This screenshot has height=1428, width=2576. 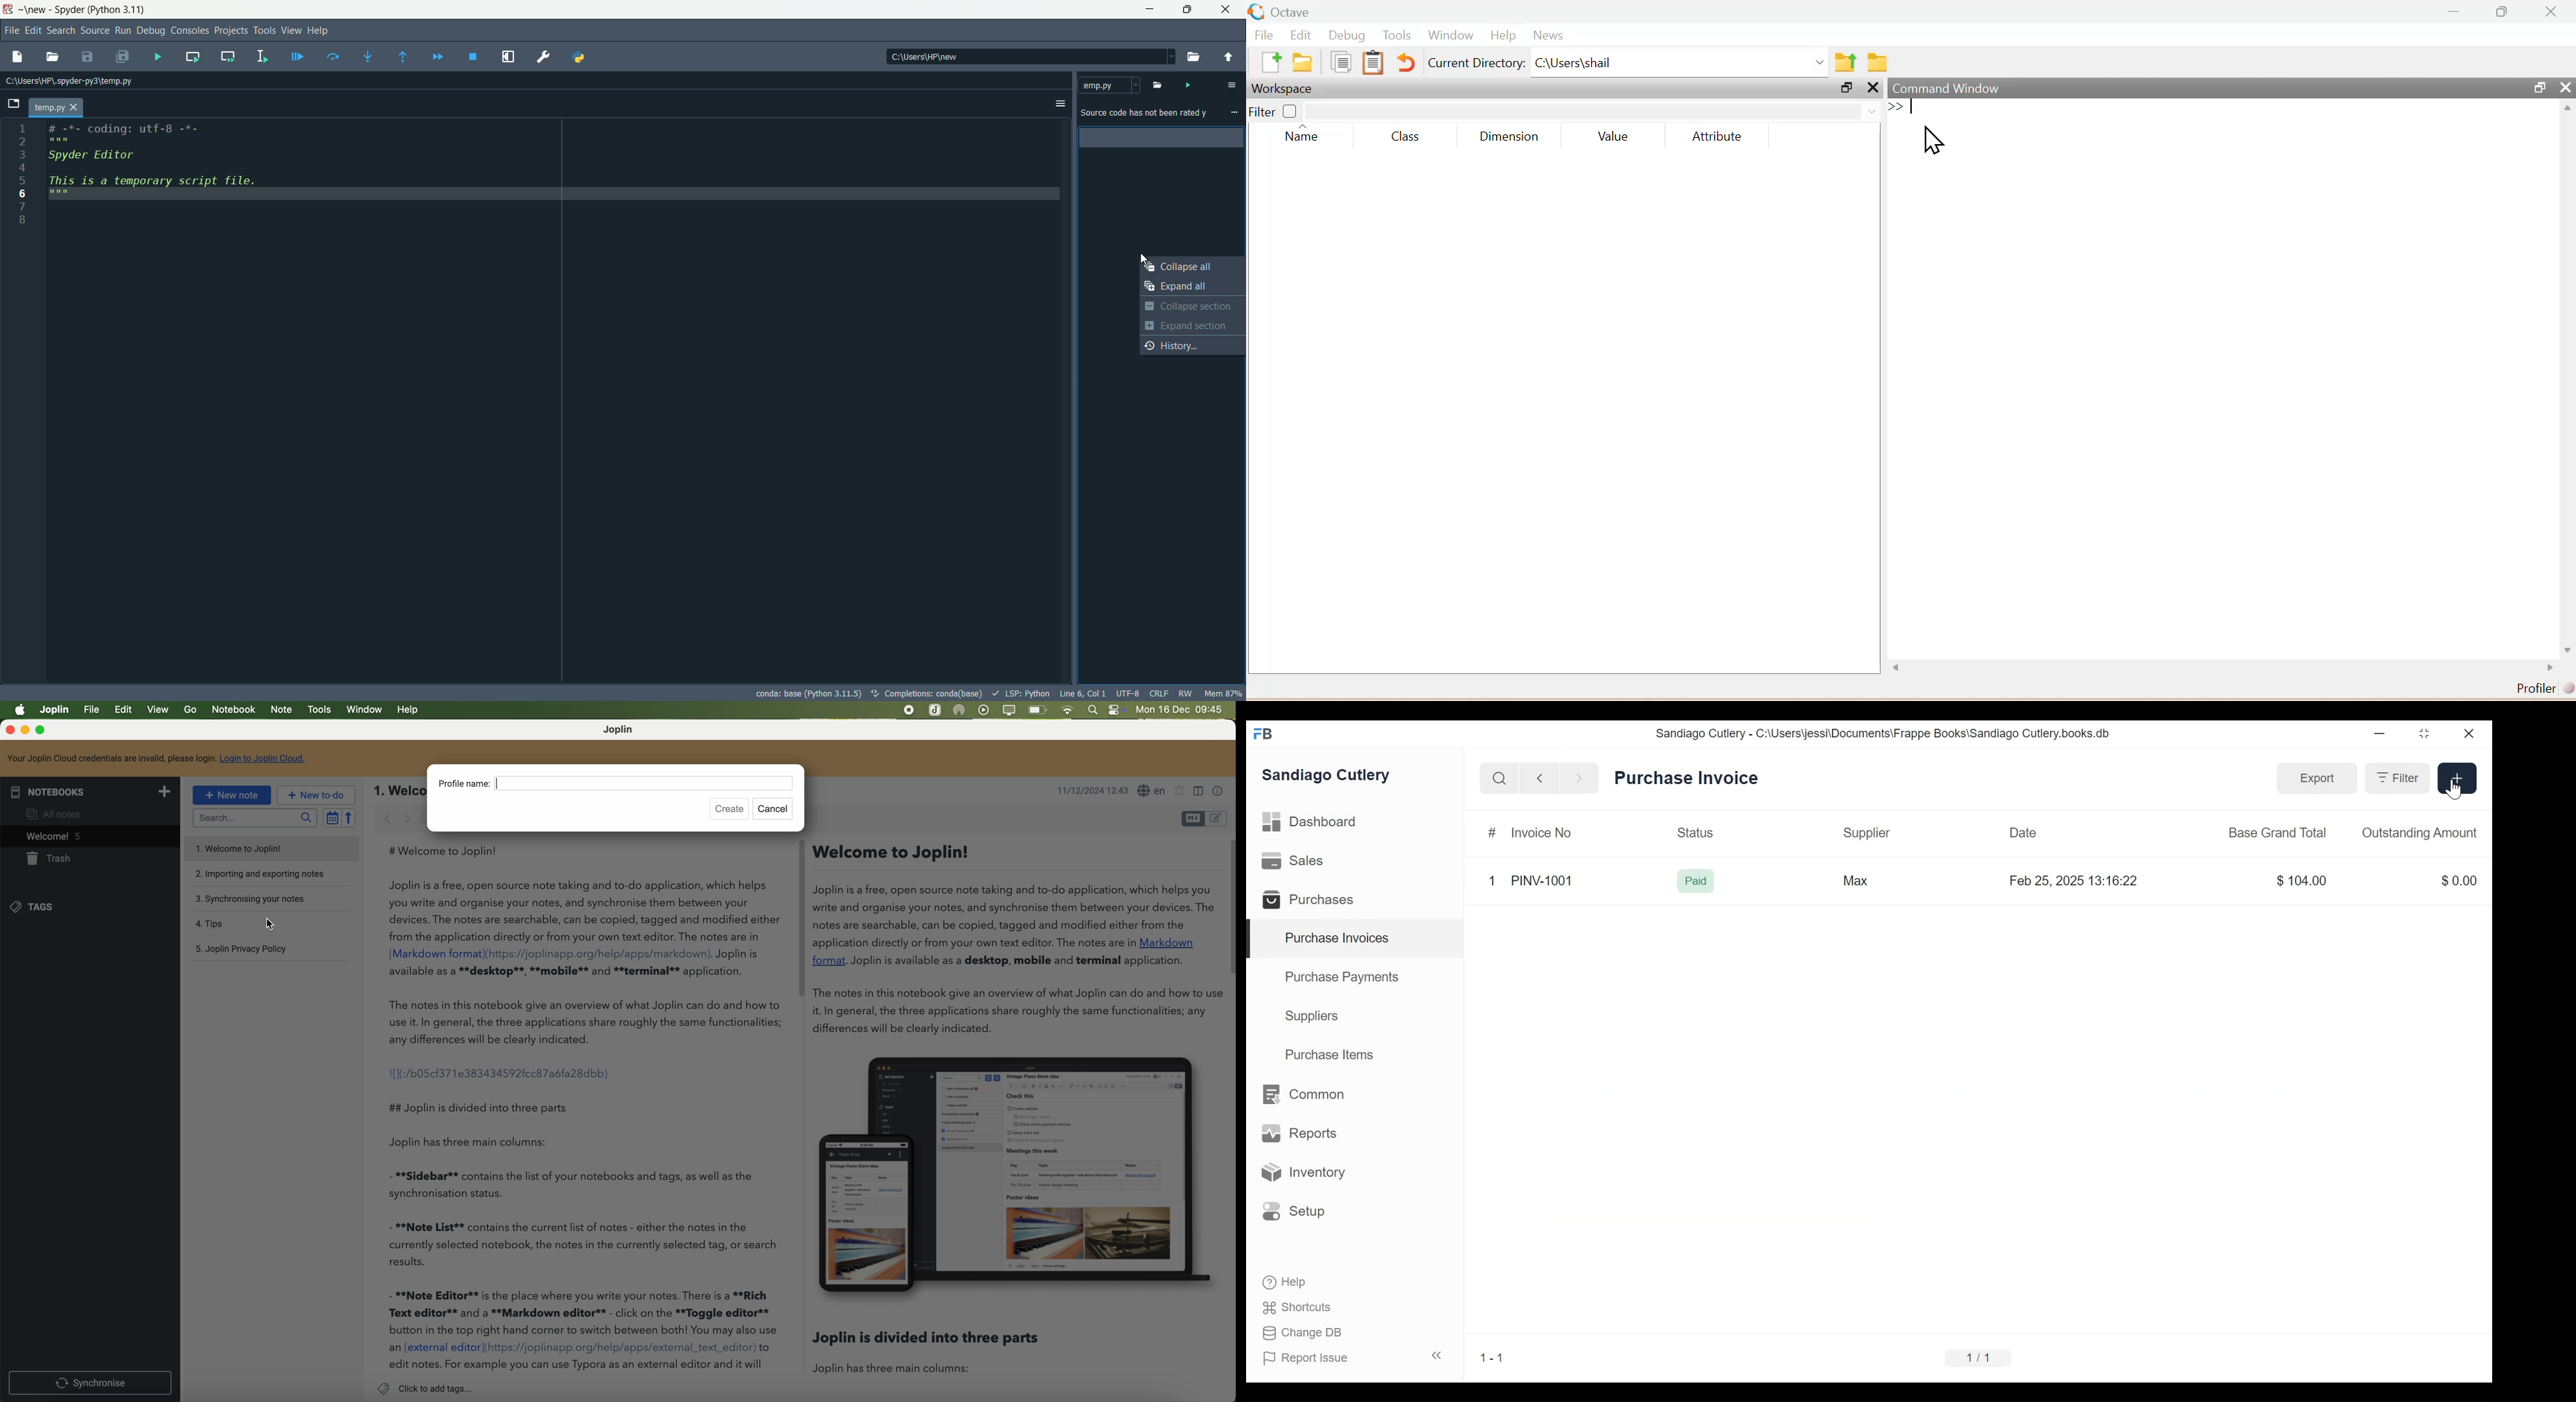 I want to click on click on file, so click(x=93, y=711).